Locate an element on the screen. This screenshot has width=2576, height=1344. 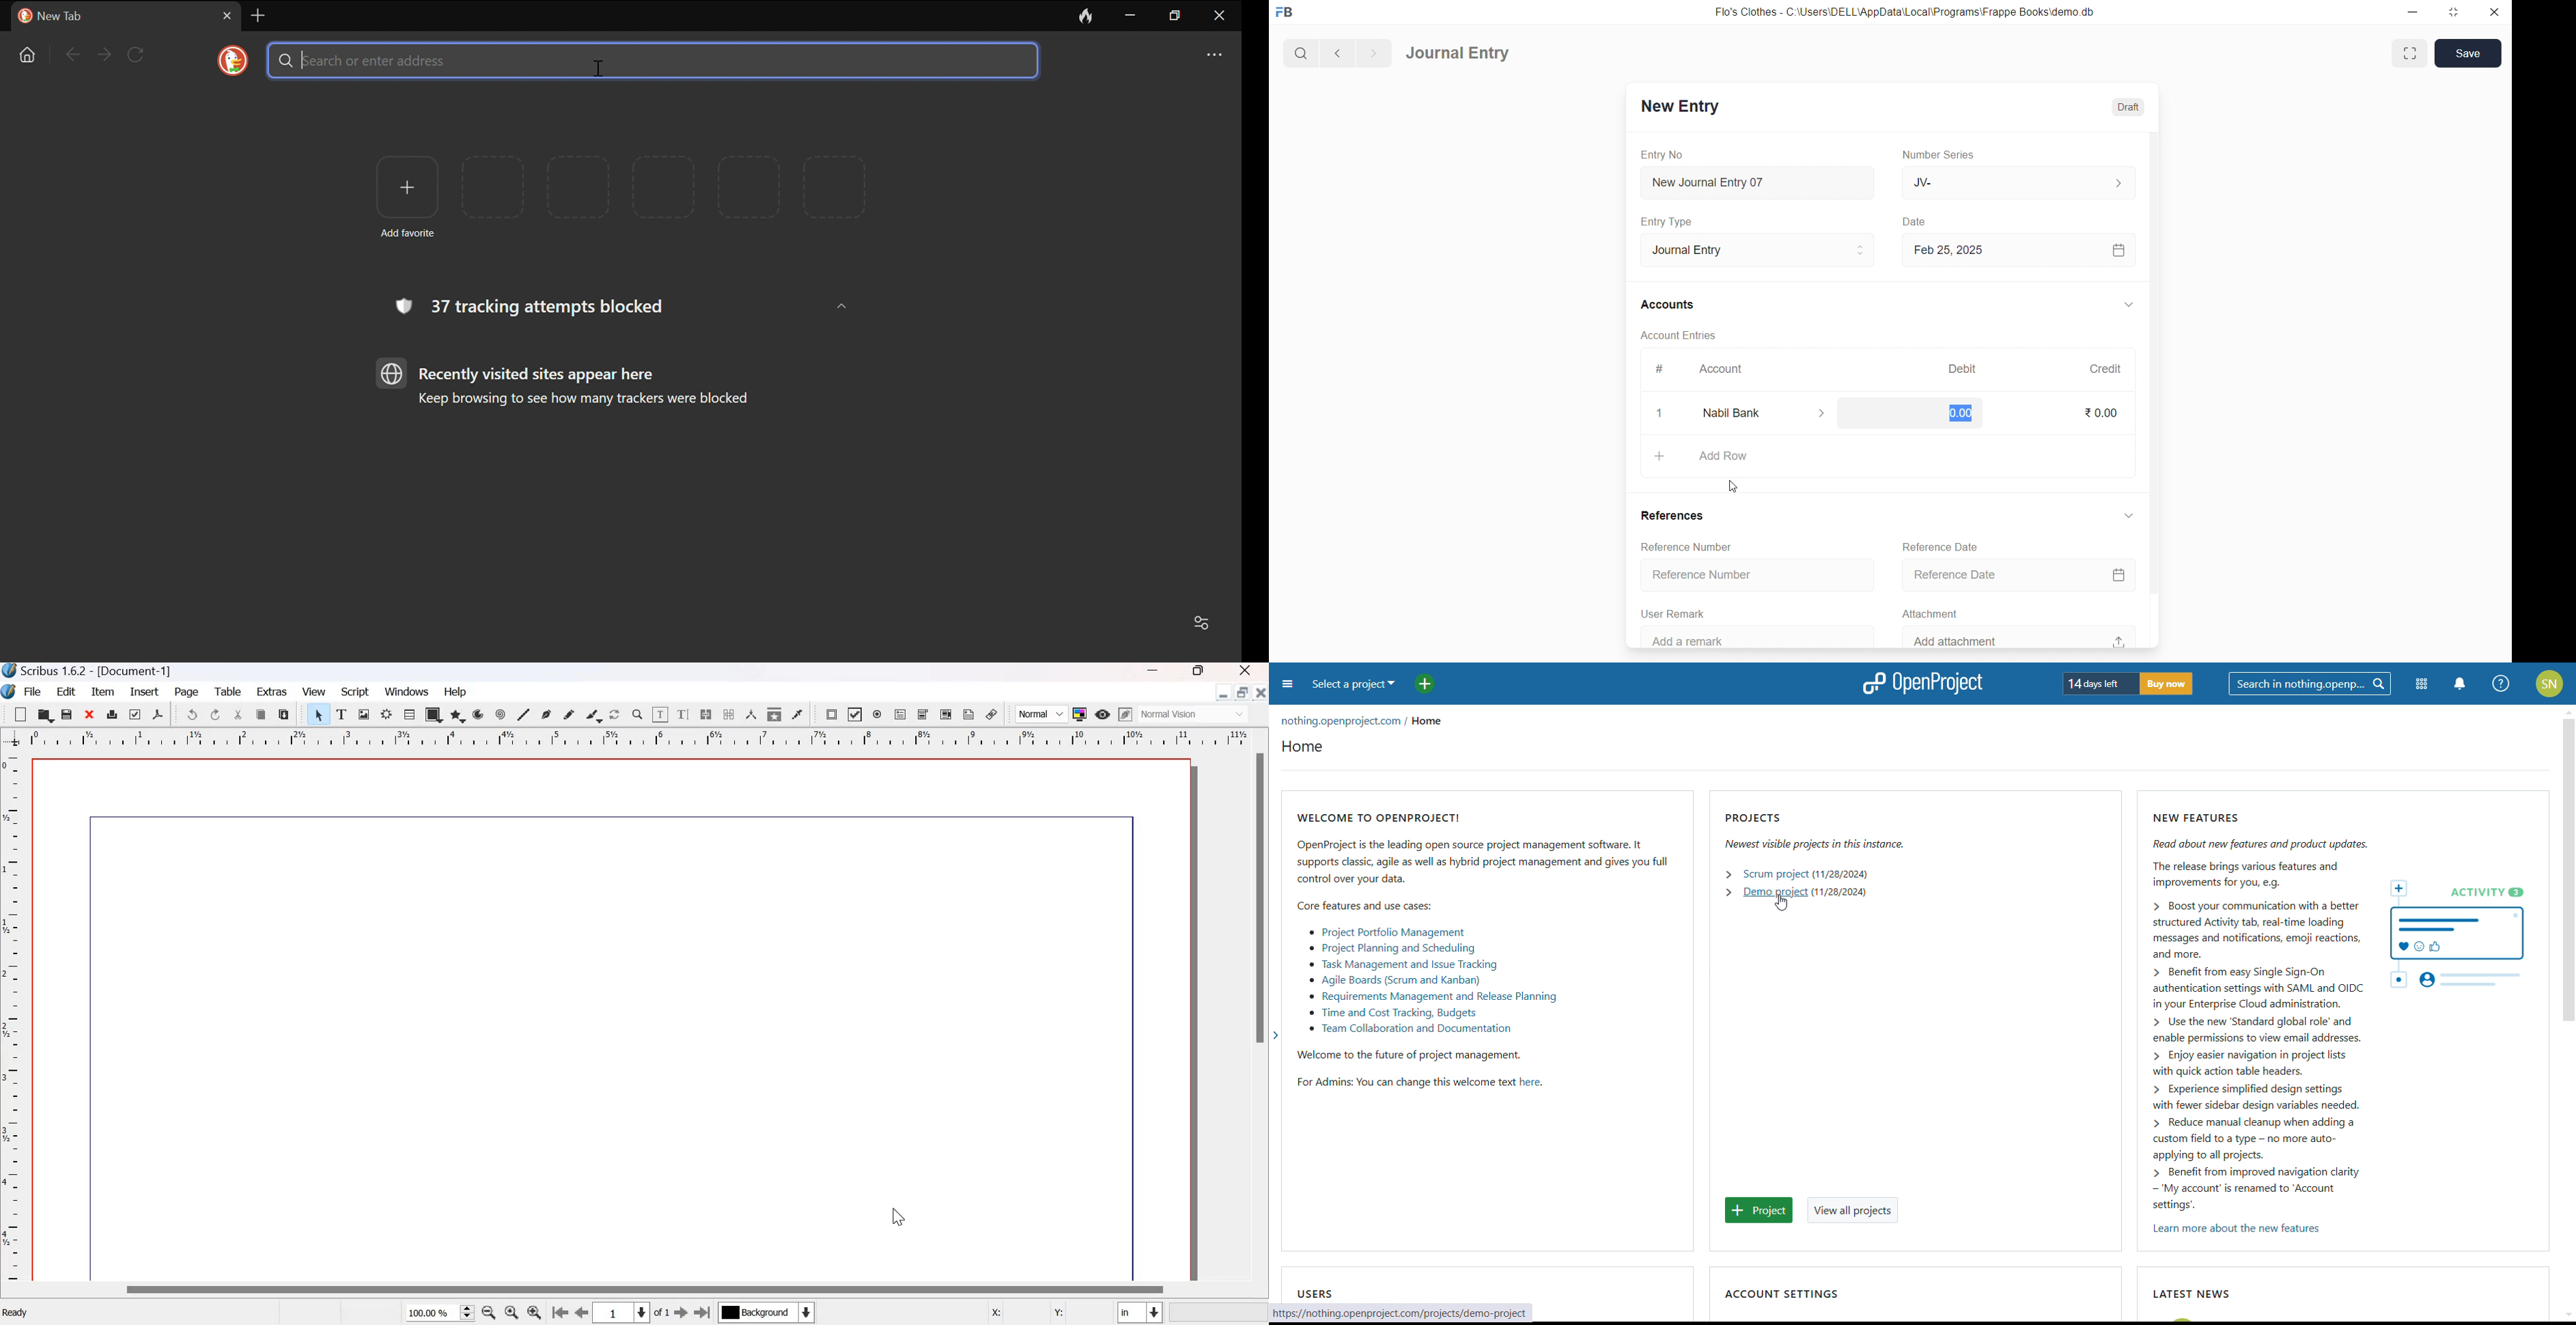
minimize is located at coordinates (2412, 13).